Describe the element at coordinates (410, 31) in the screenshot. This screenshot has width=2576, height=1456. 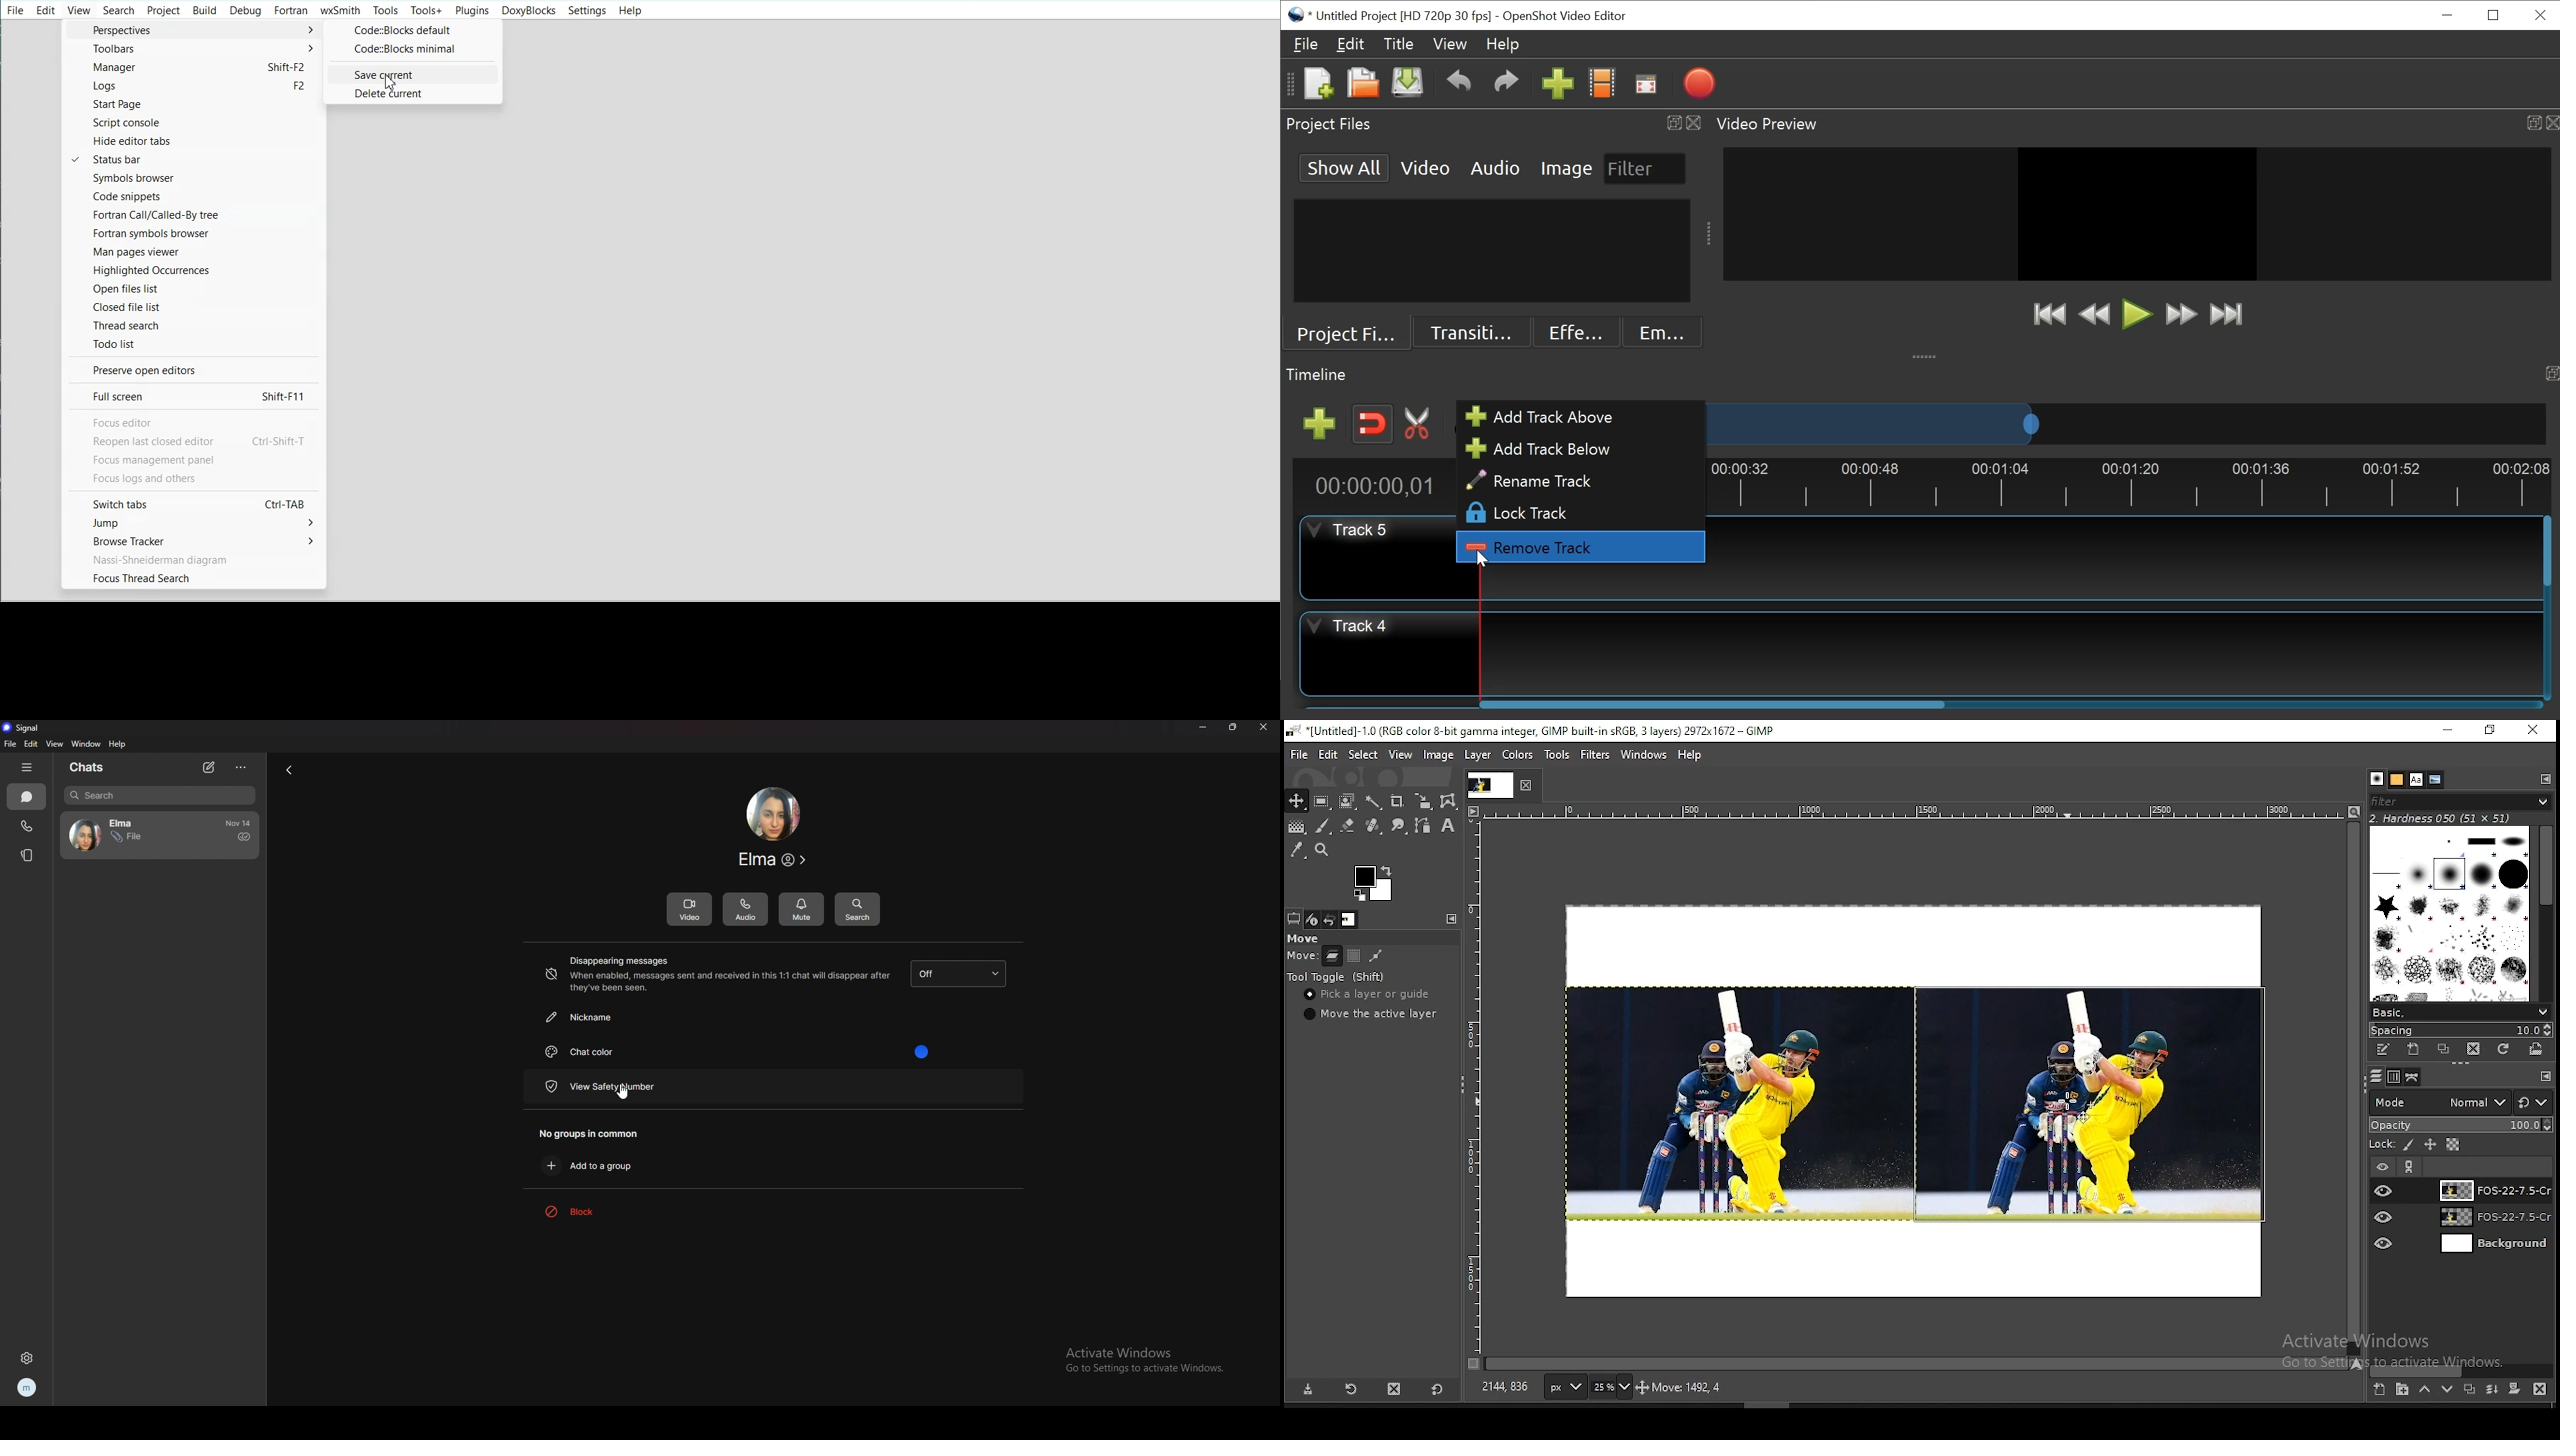
I see `Code:: Blocks default` at that location.